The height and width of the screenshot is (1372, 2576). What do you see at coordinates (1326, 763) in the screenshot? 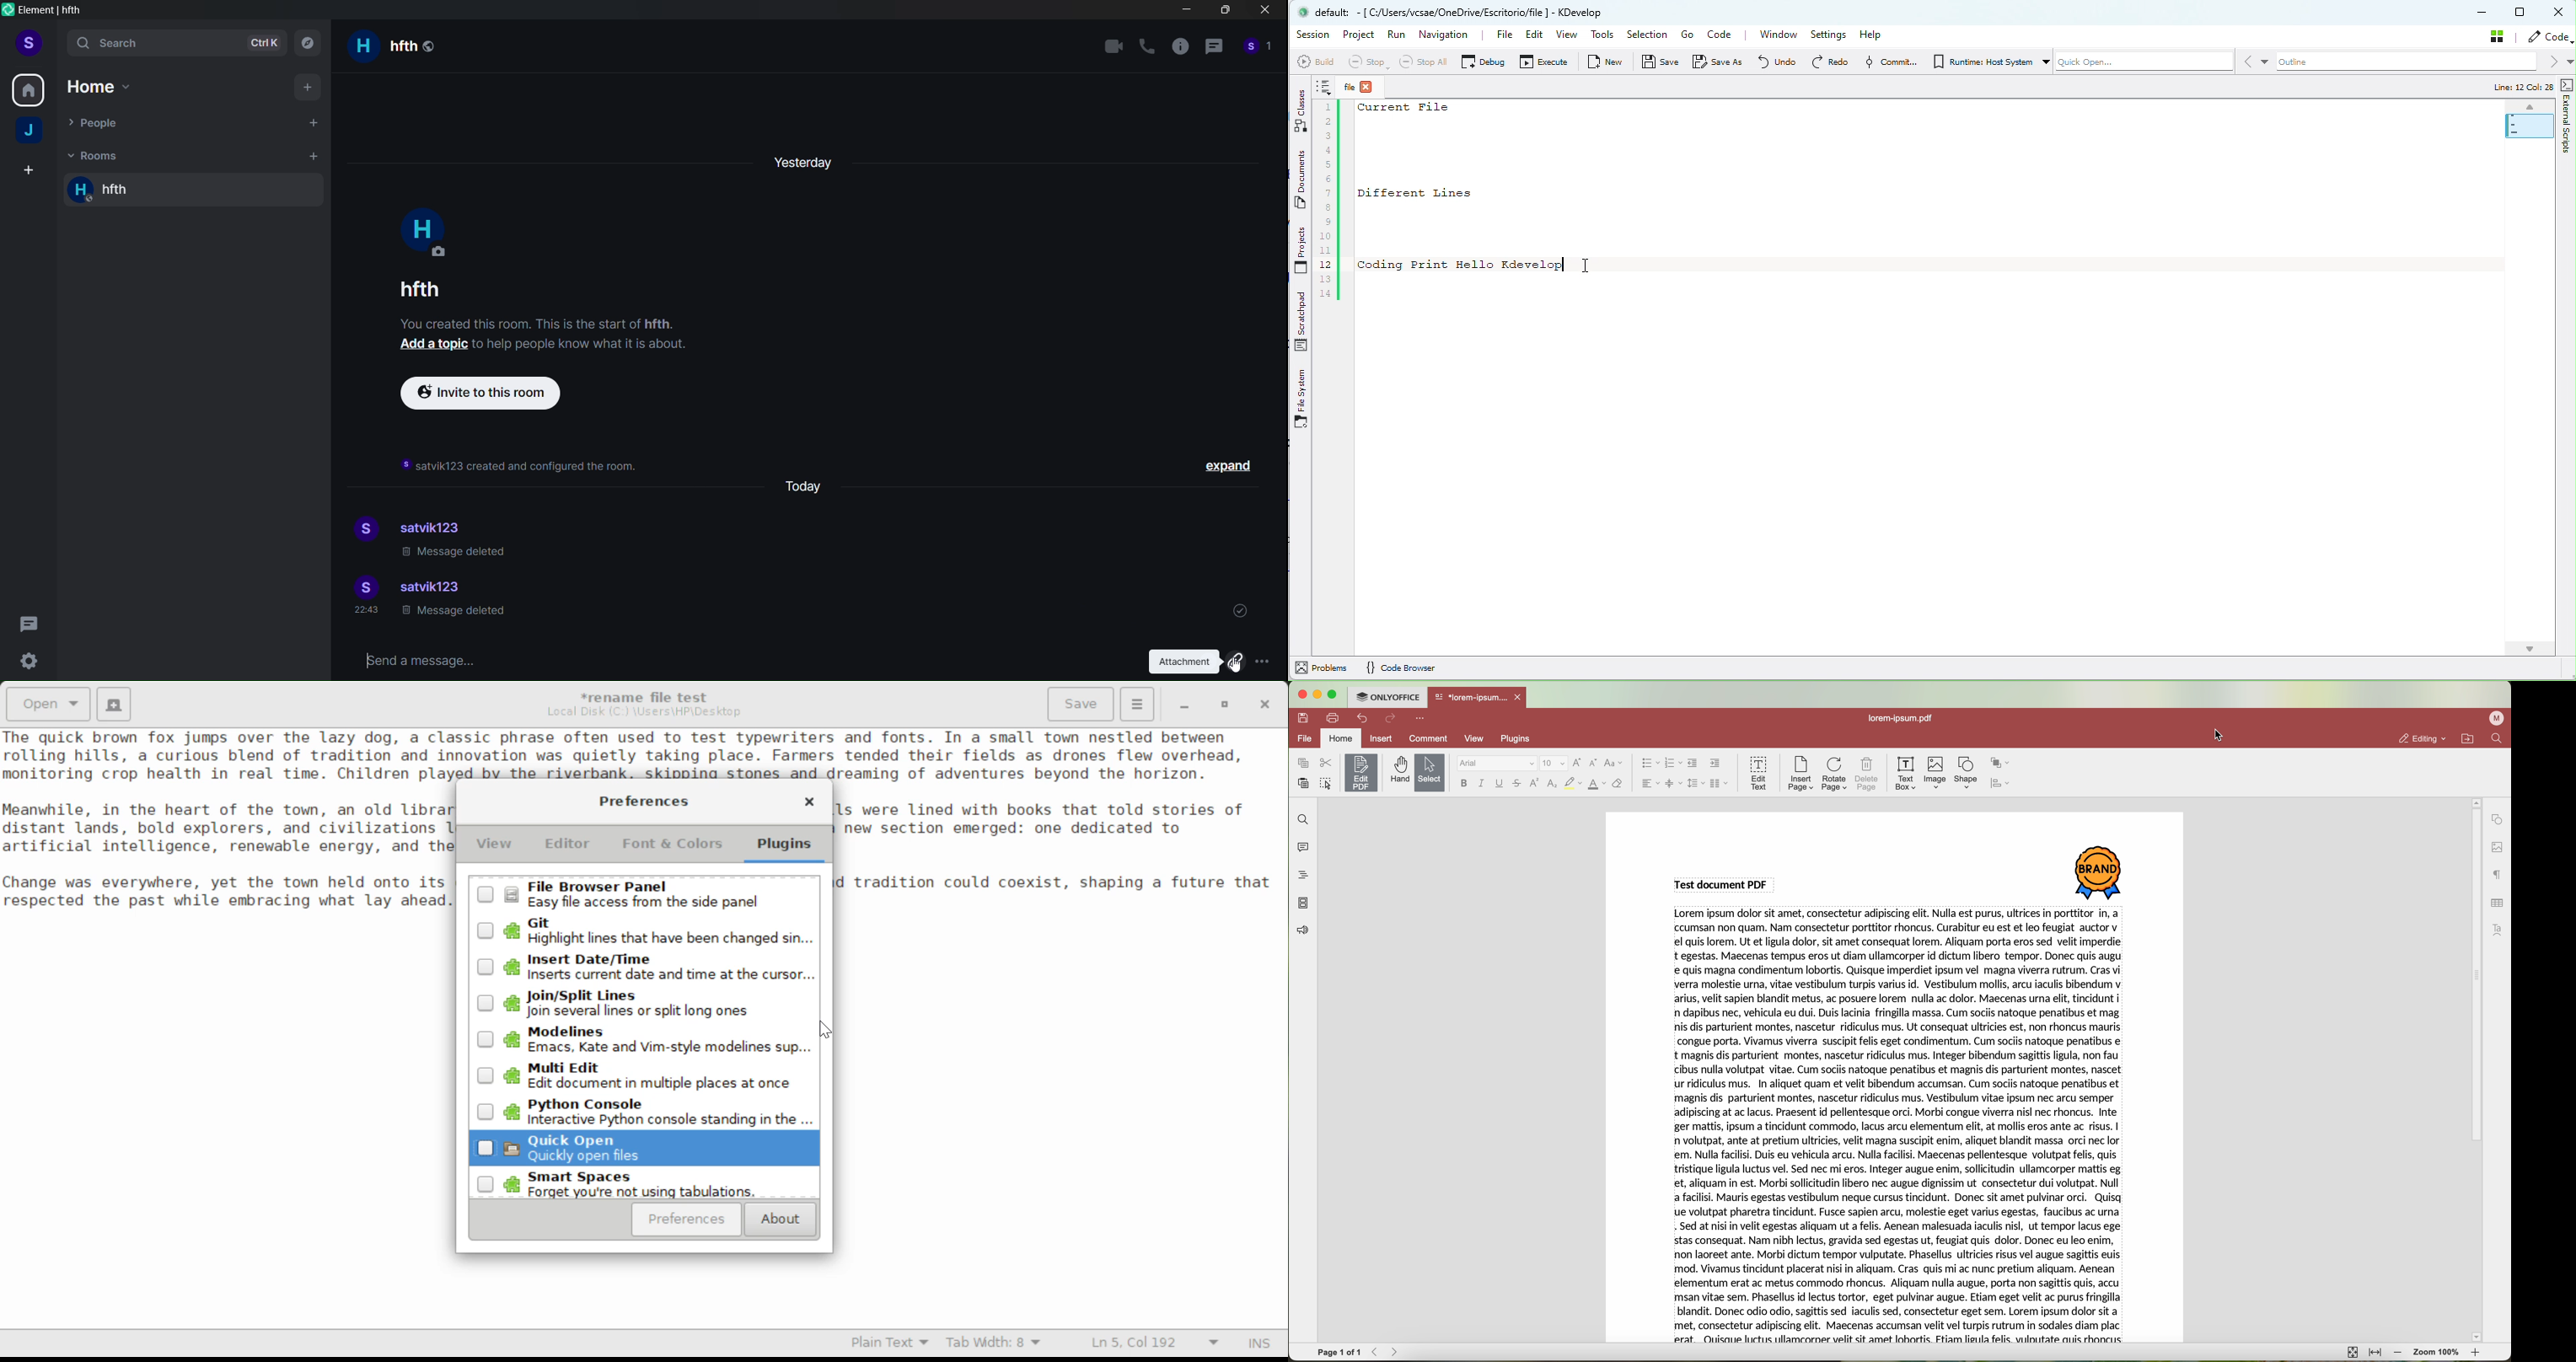
I see `cut` at bounding box center [1326, 763].